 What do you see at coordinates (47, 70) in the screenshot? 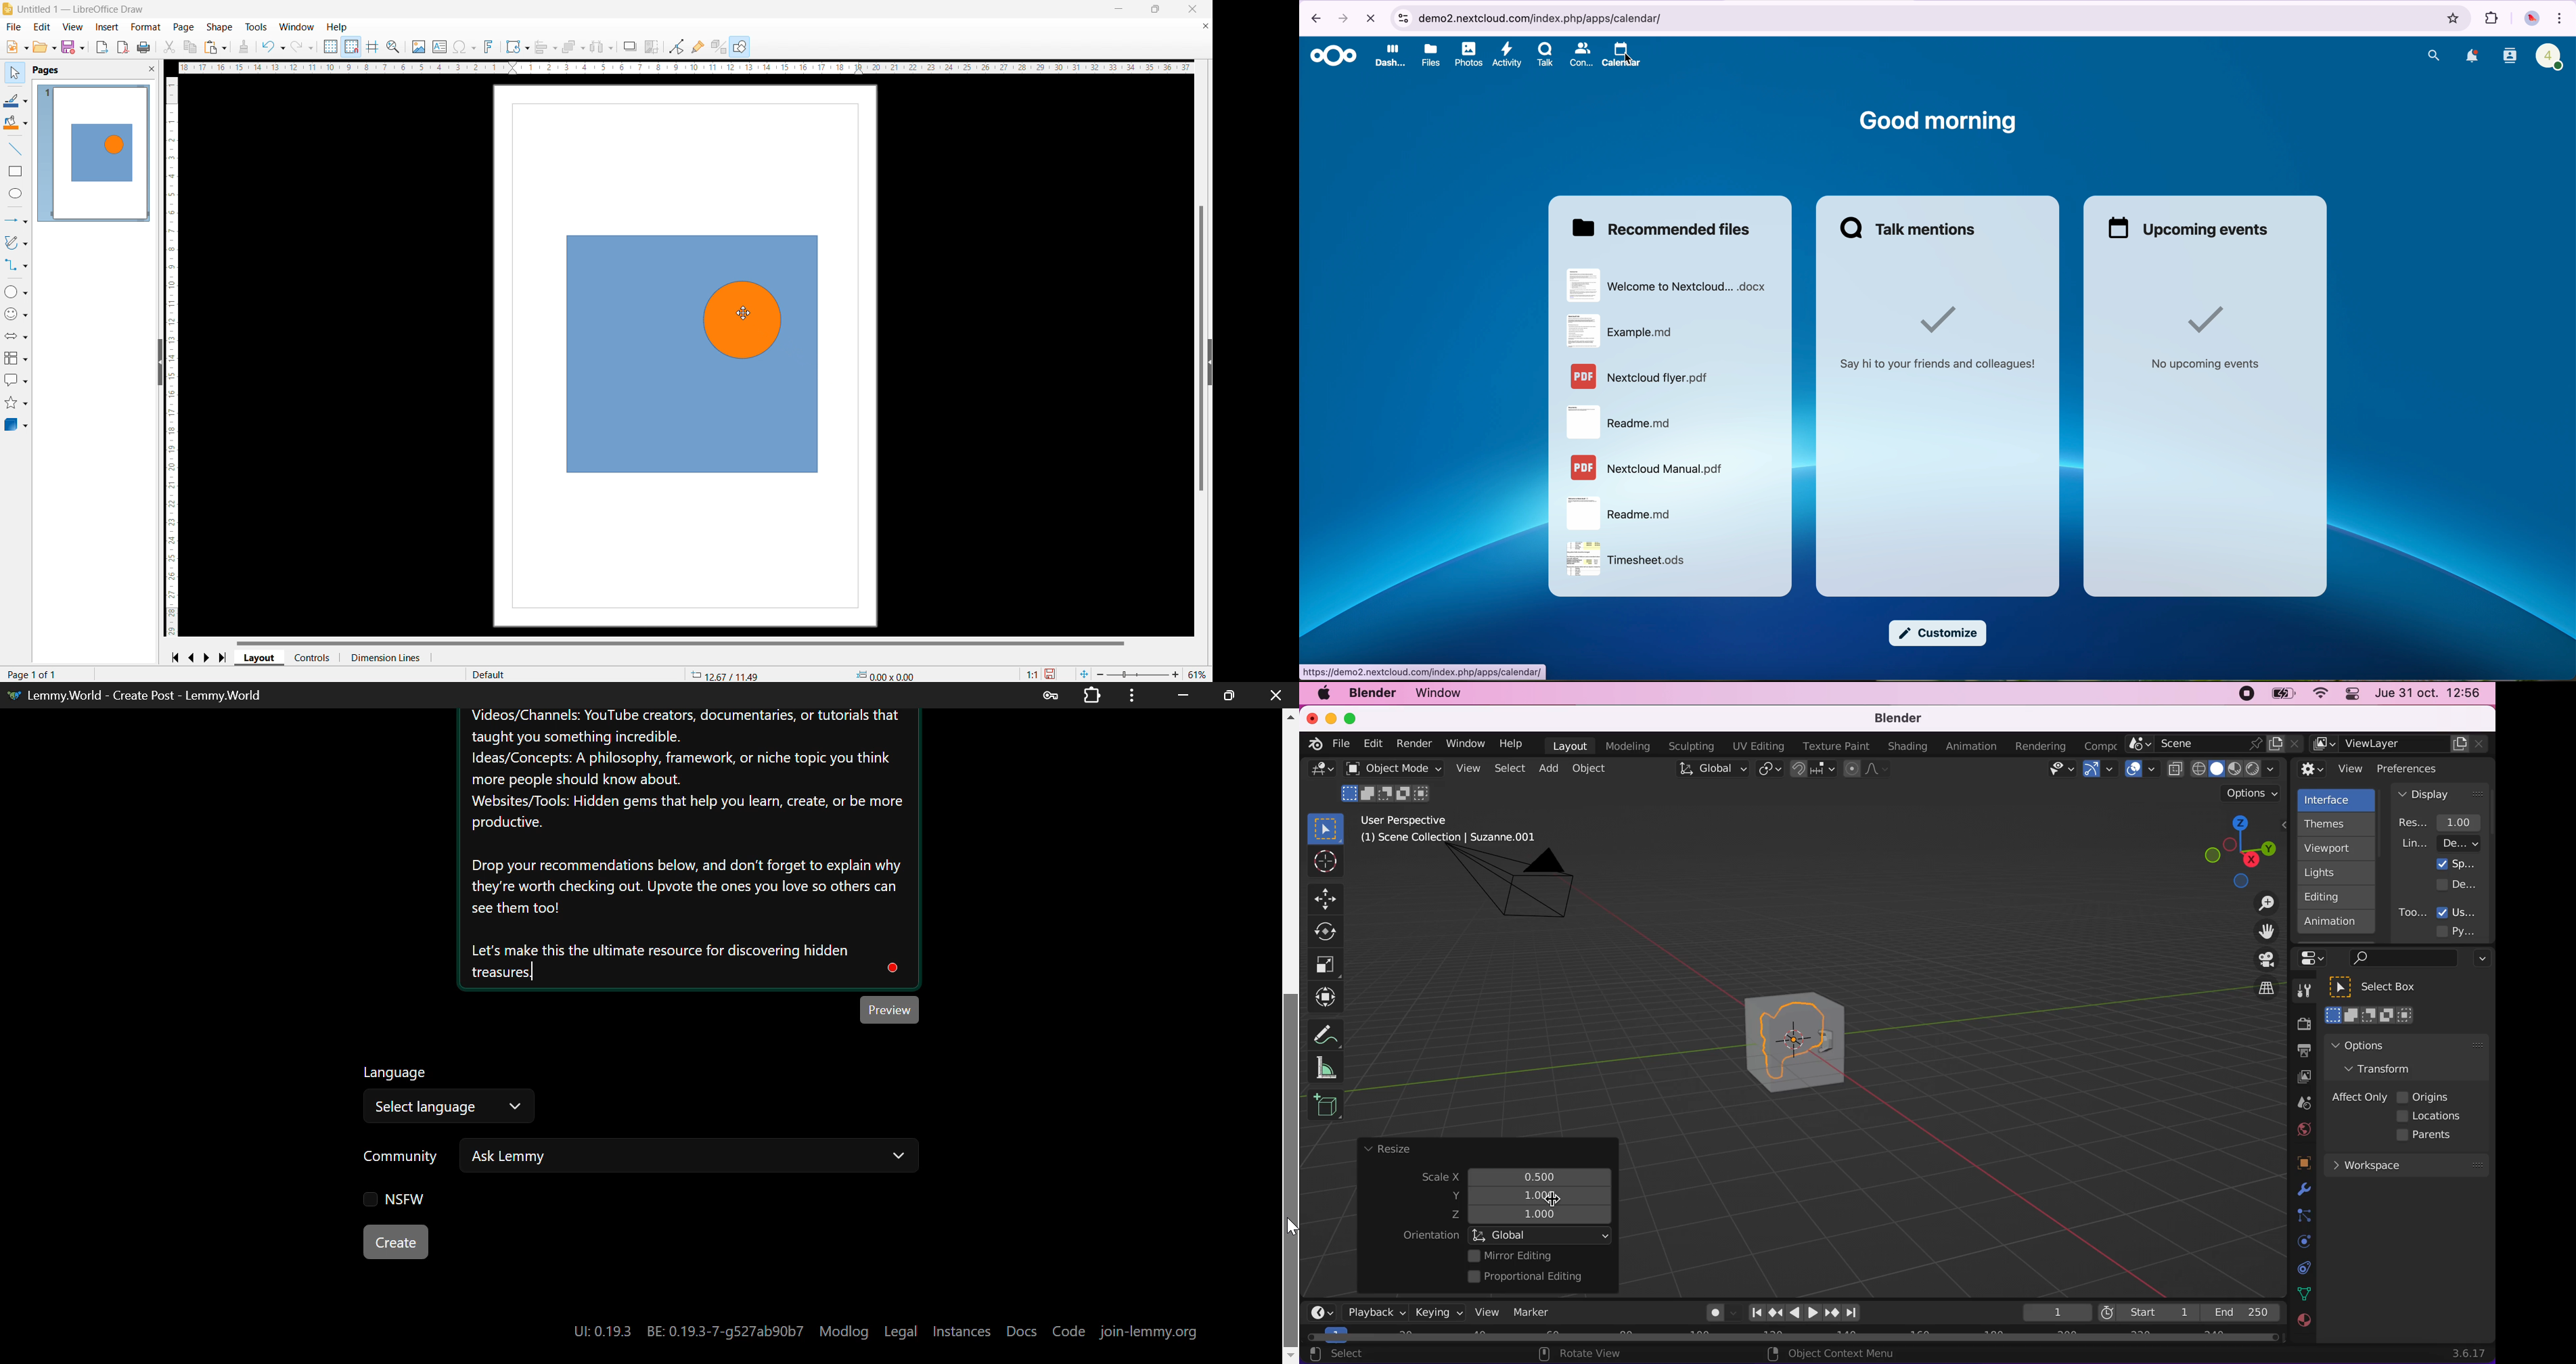
I see `pages` at bounding box center [47, 70].